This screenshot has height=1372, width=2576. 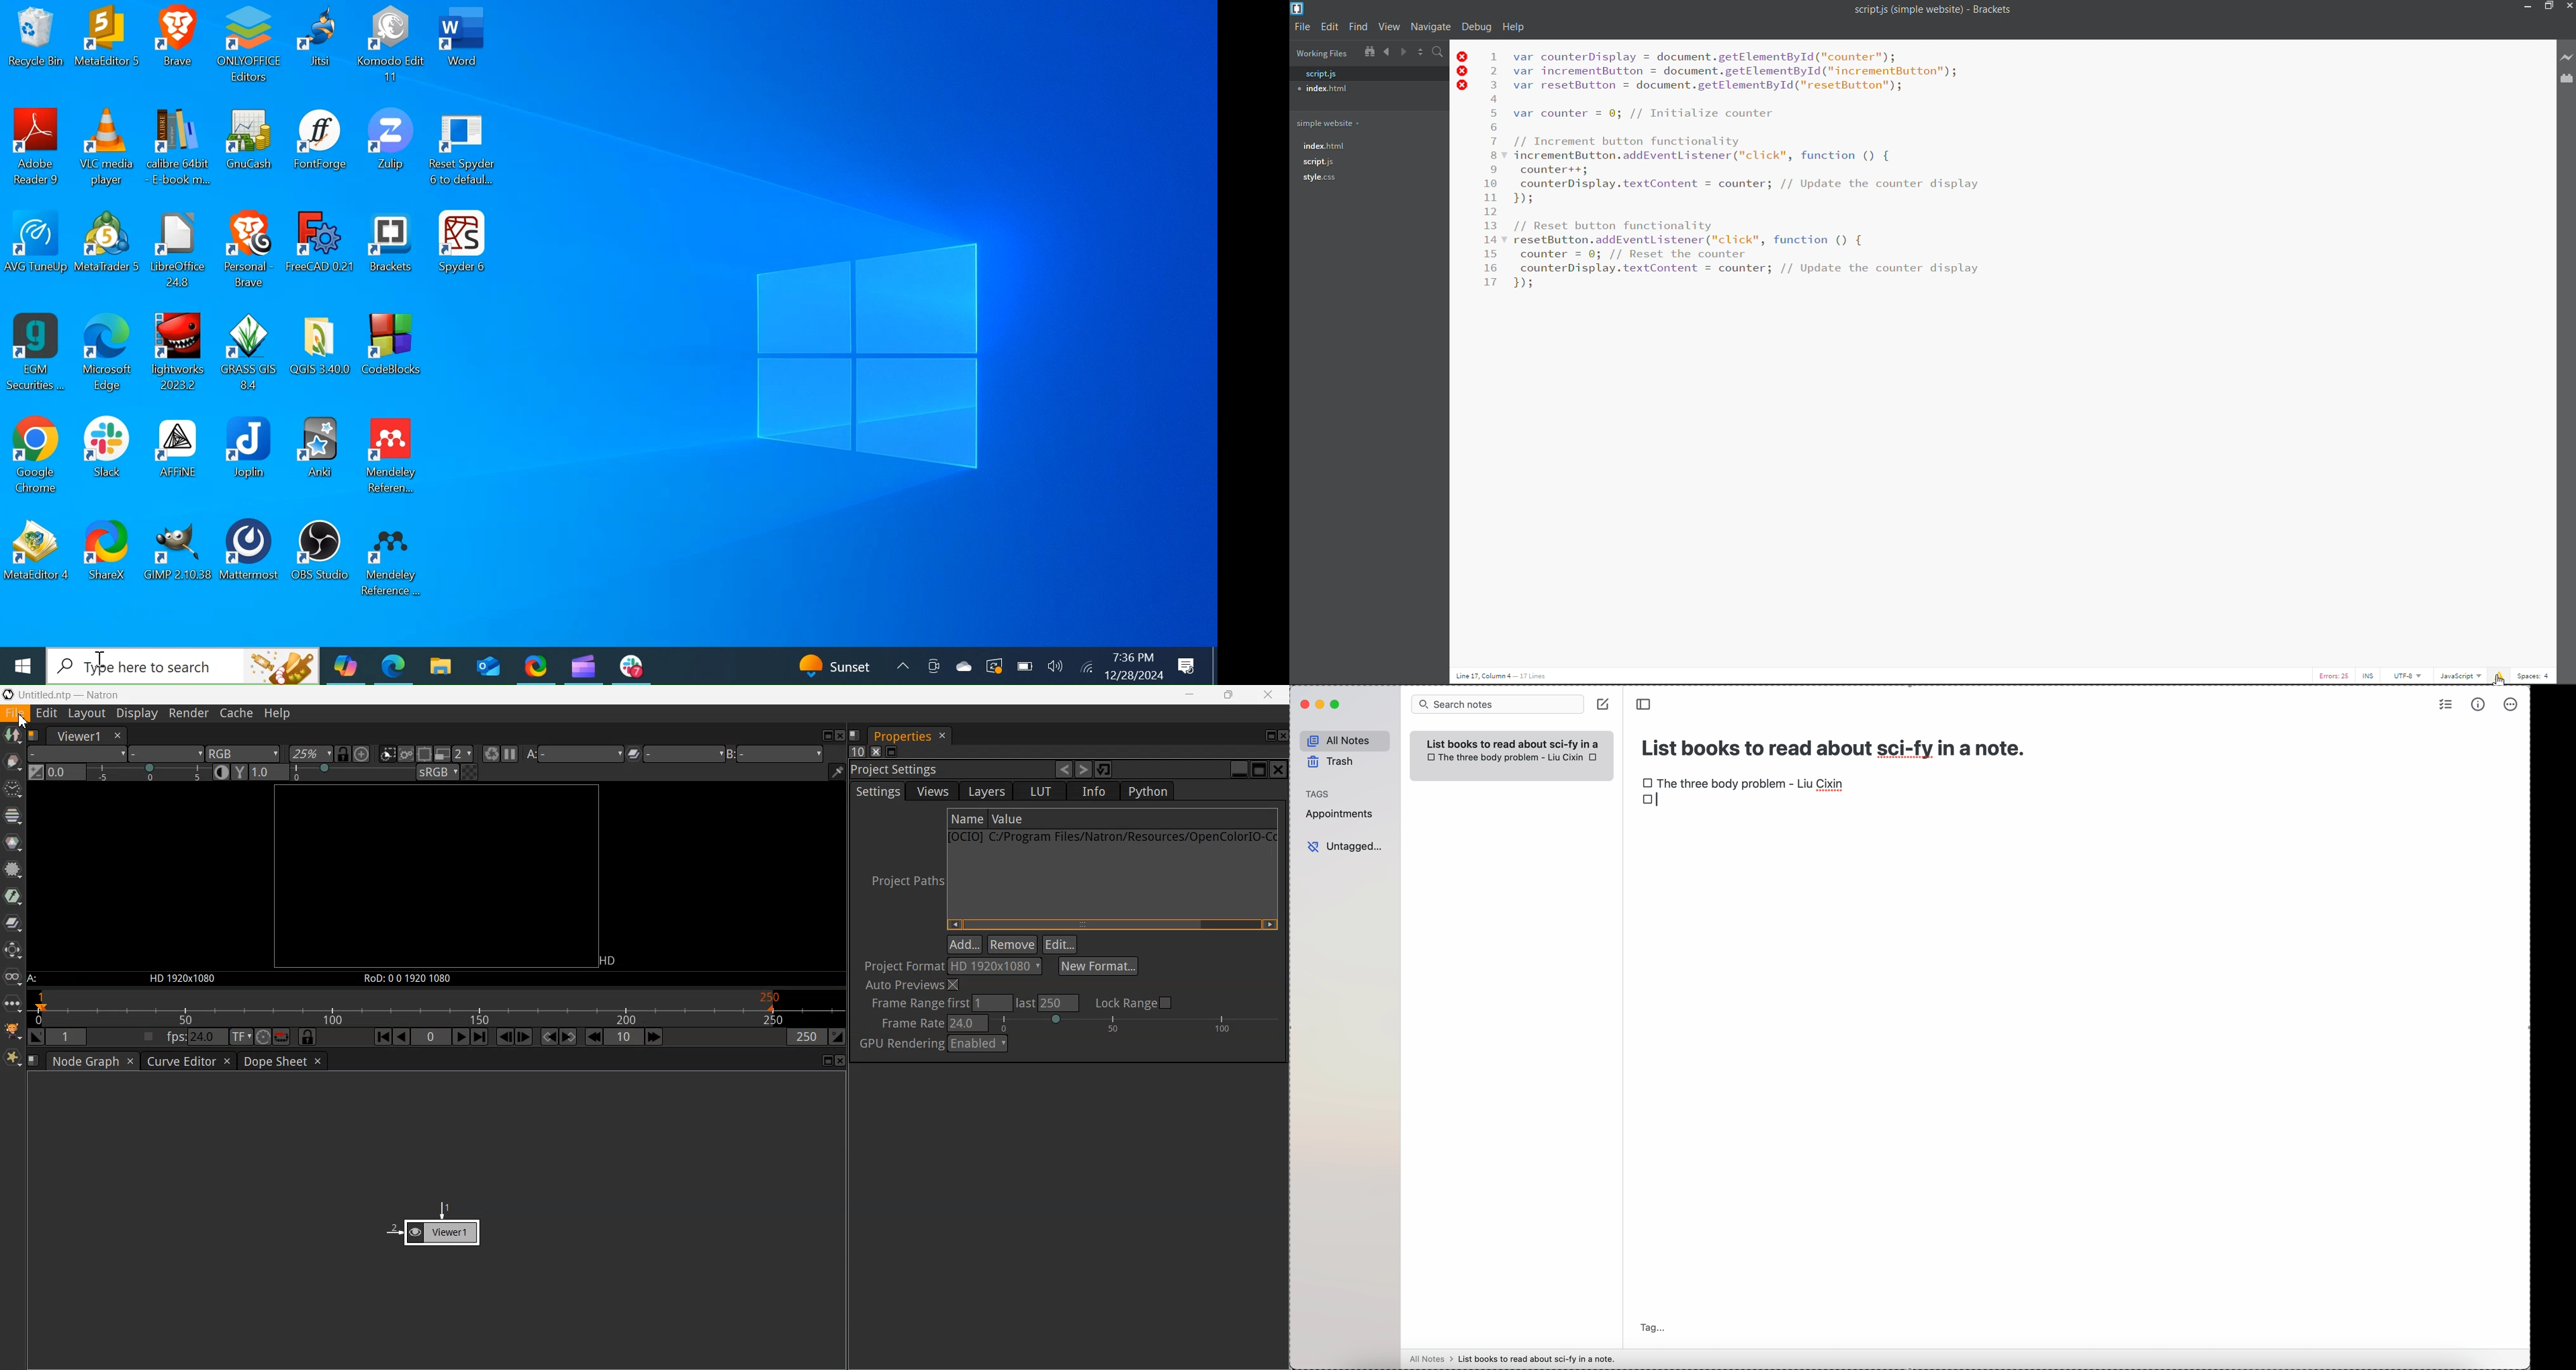 What do you see at coordinates (2510, 705) in the screenshot?
I see `more options` at bounding box center [2510, 705].